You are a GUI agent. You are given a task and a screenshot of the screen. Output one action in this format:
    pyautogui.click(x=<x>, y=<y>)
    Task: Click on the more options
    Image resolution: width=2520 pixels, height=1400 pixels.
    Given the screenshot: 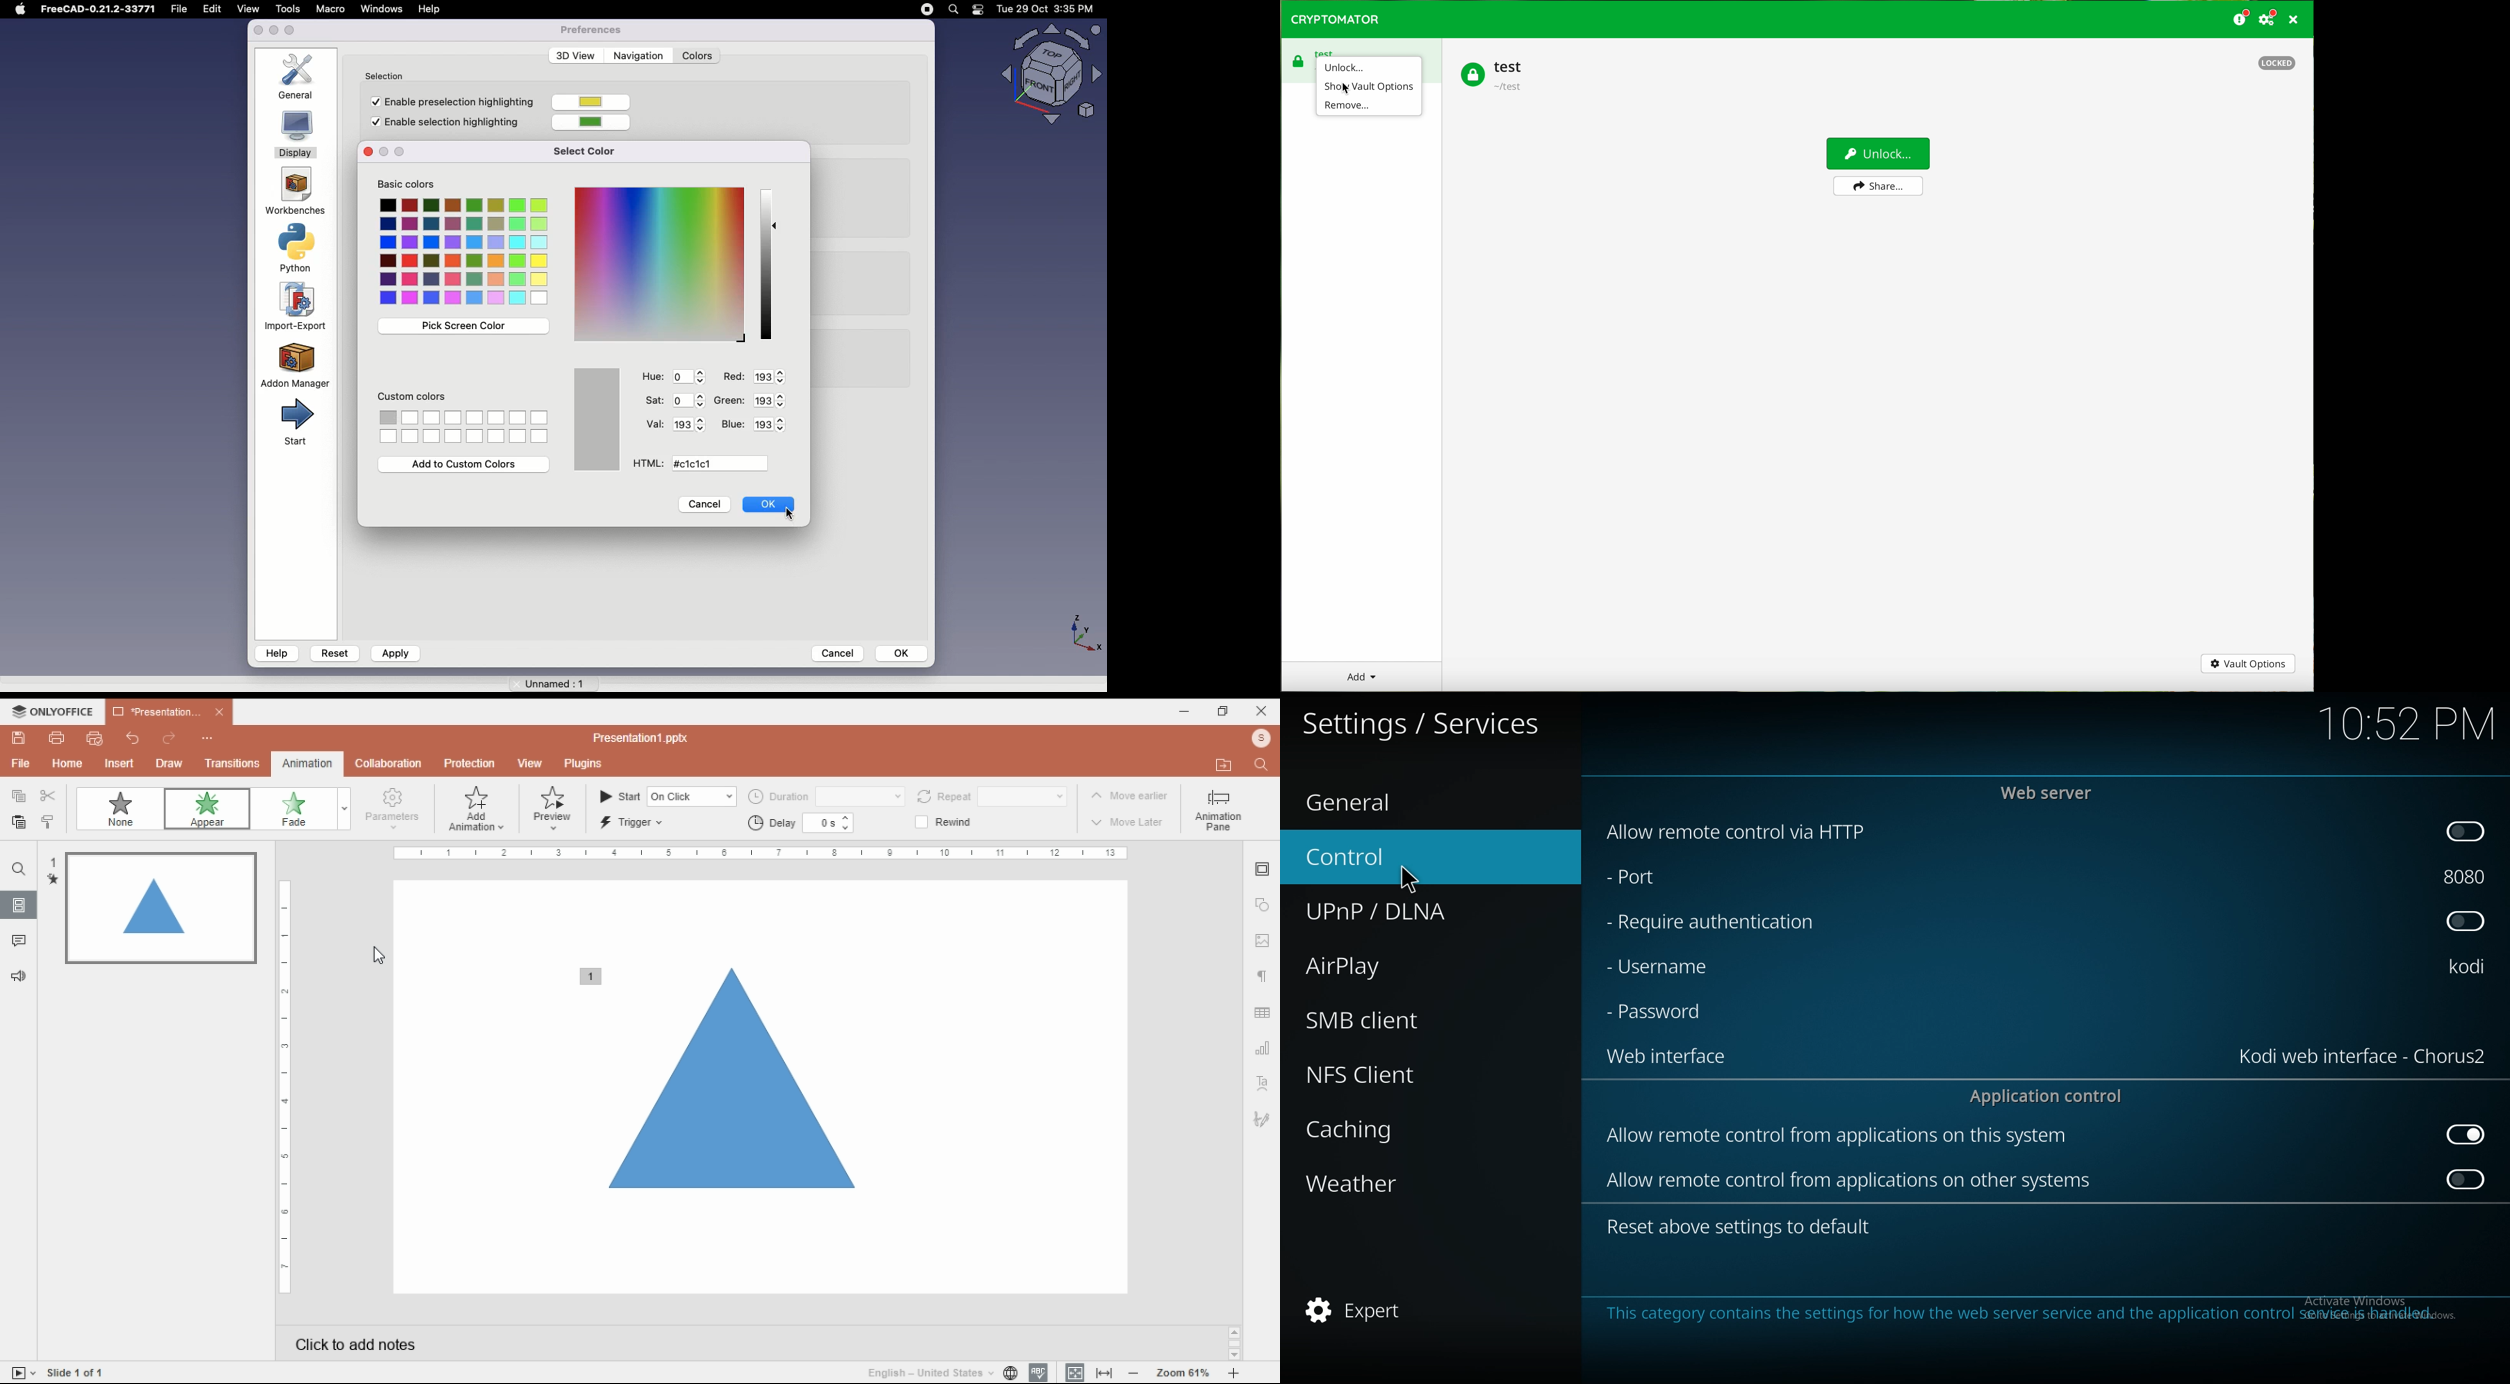 What is the action you would take?
    pyautogui.click(x=207, y=739)
    